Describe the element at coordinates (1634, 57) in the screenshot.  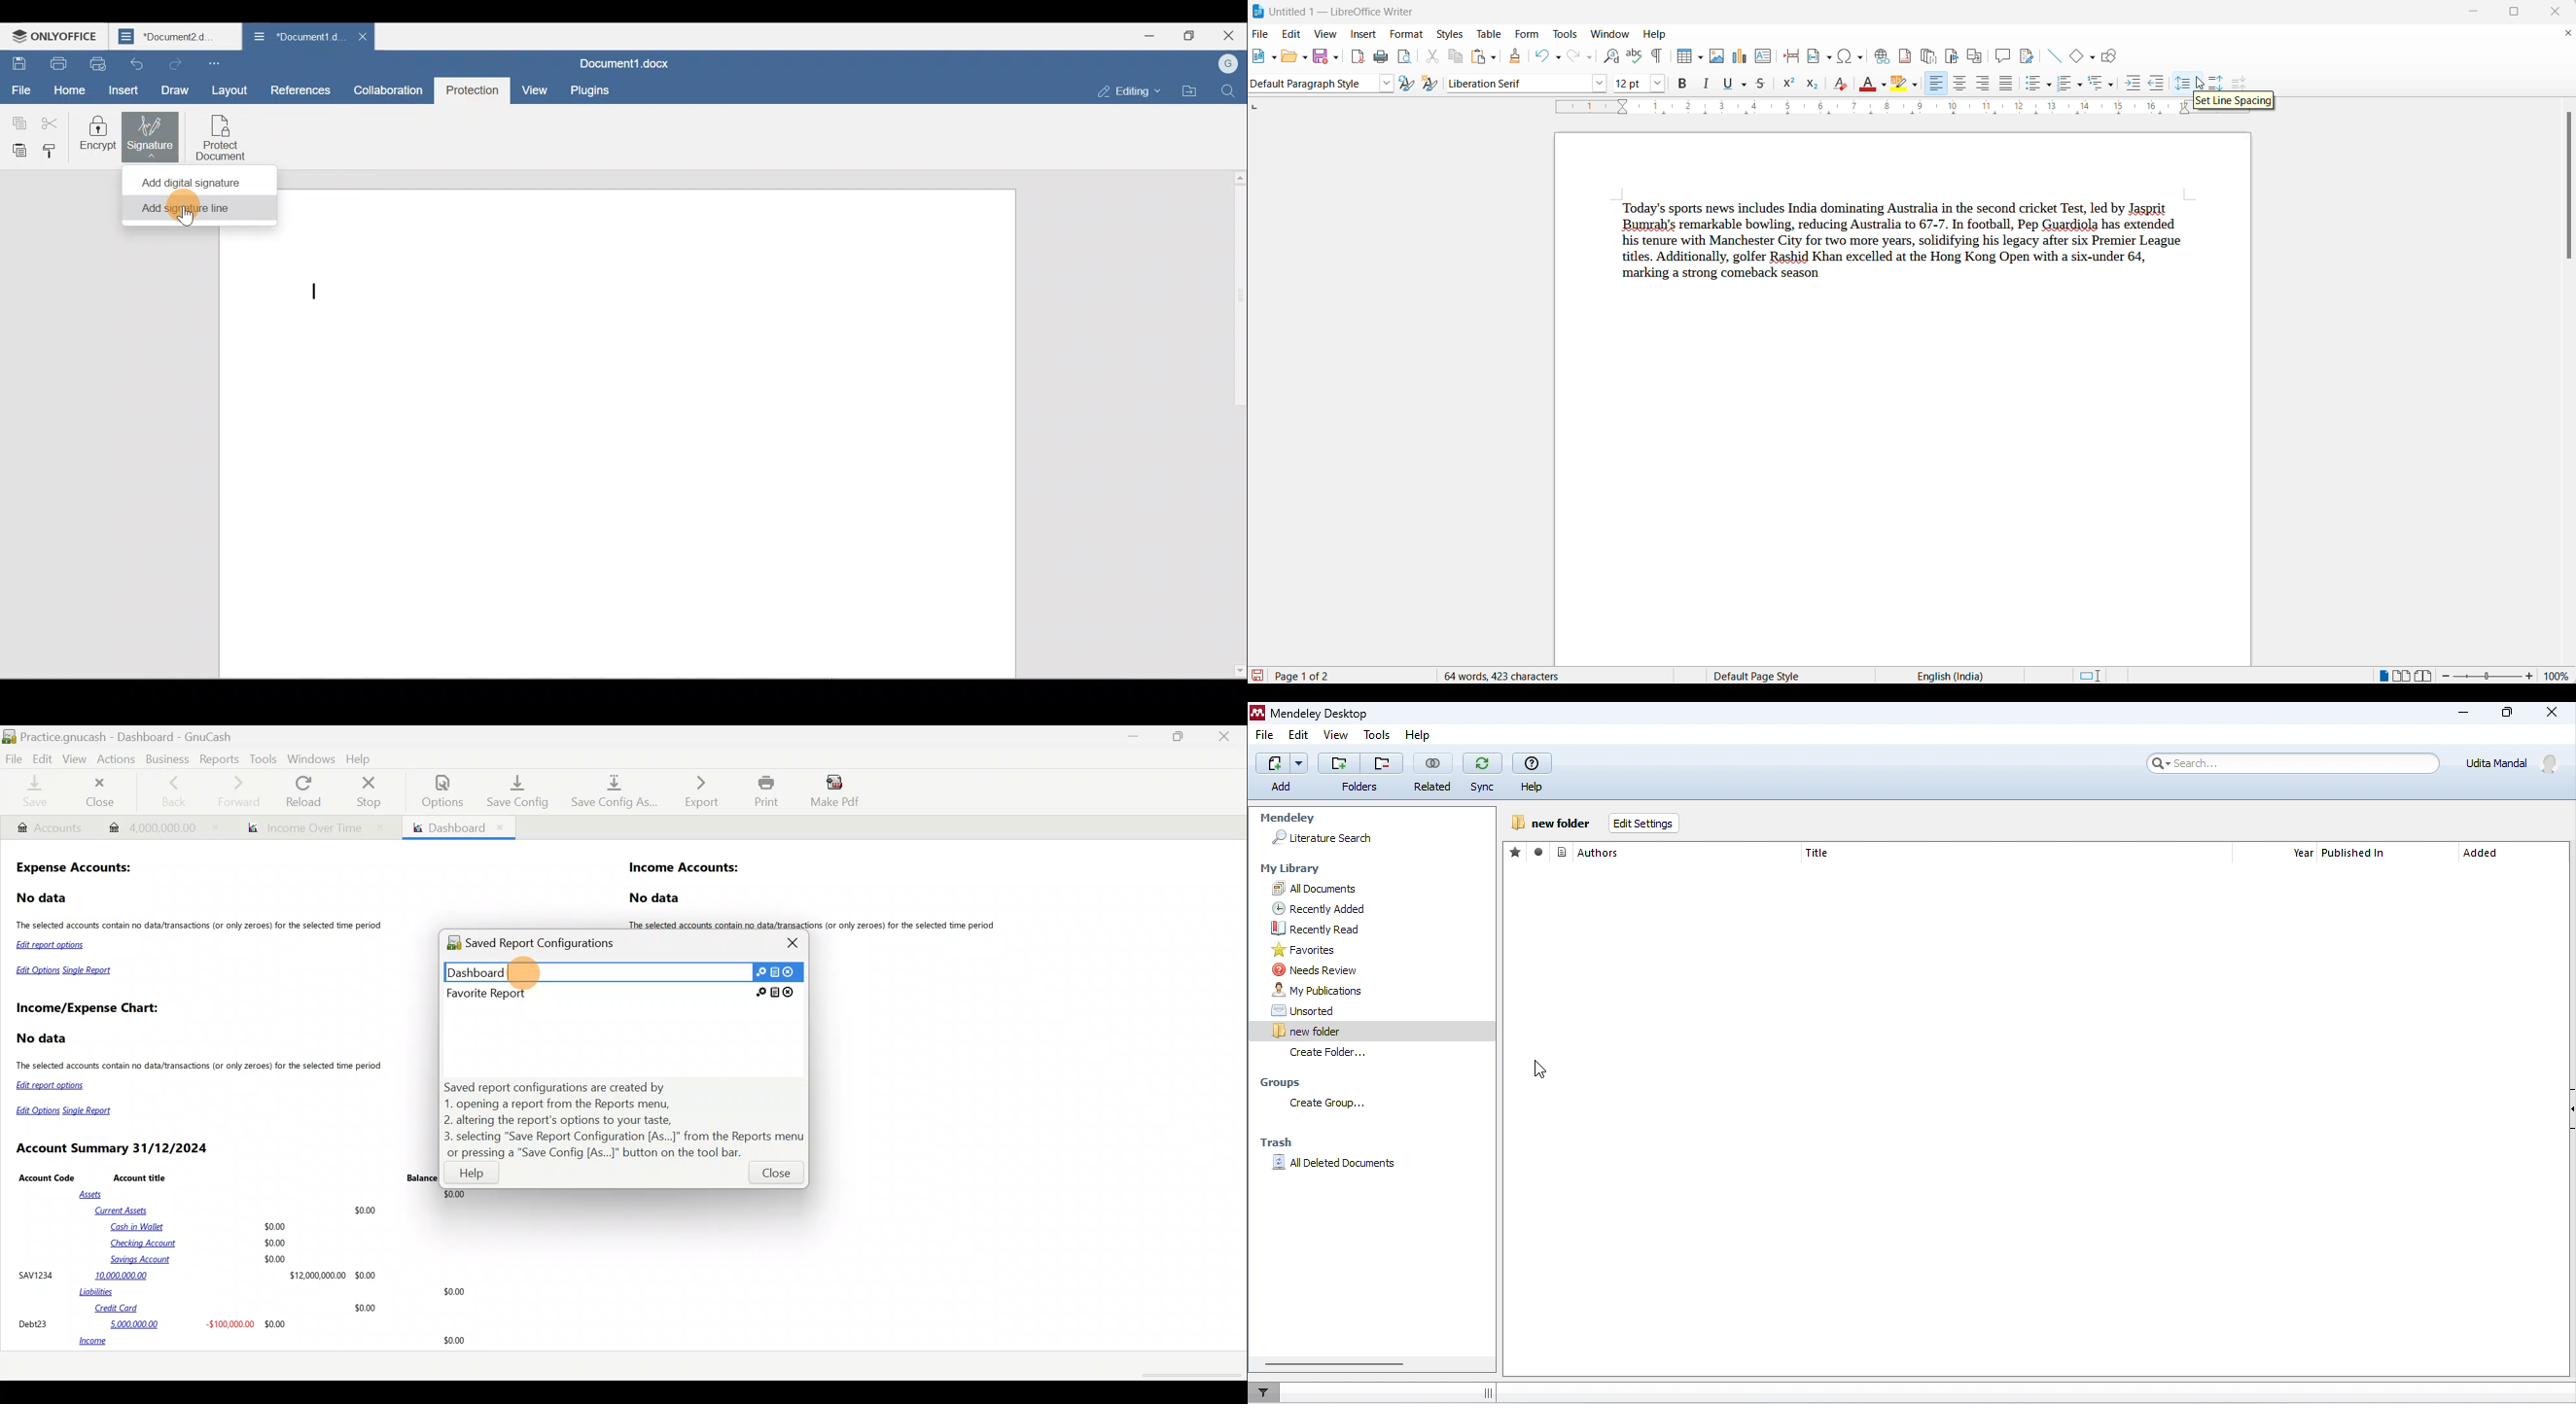
I see `spellings` at that location.